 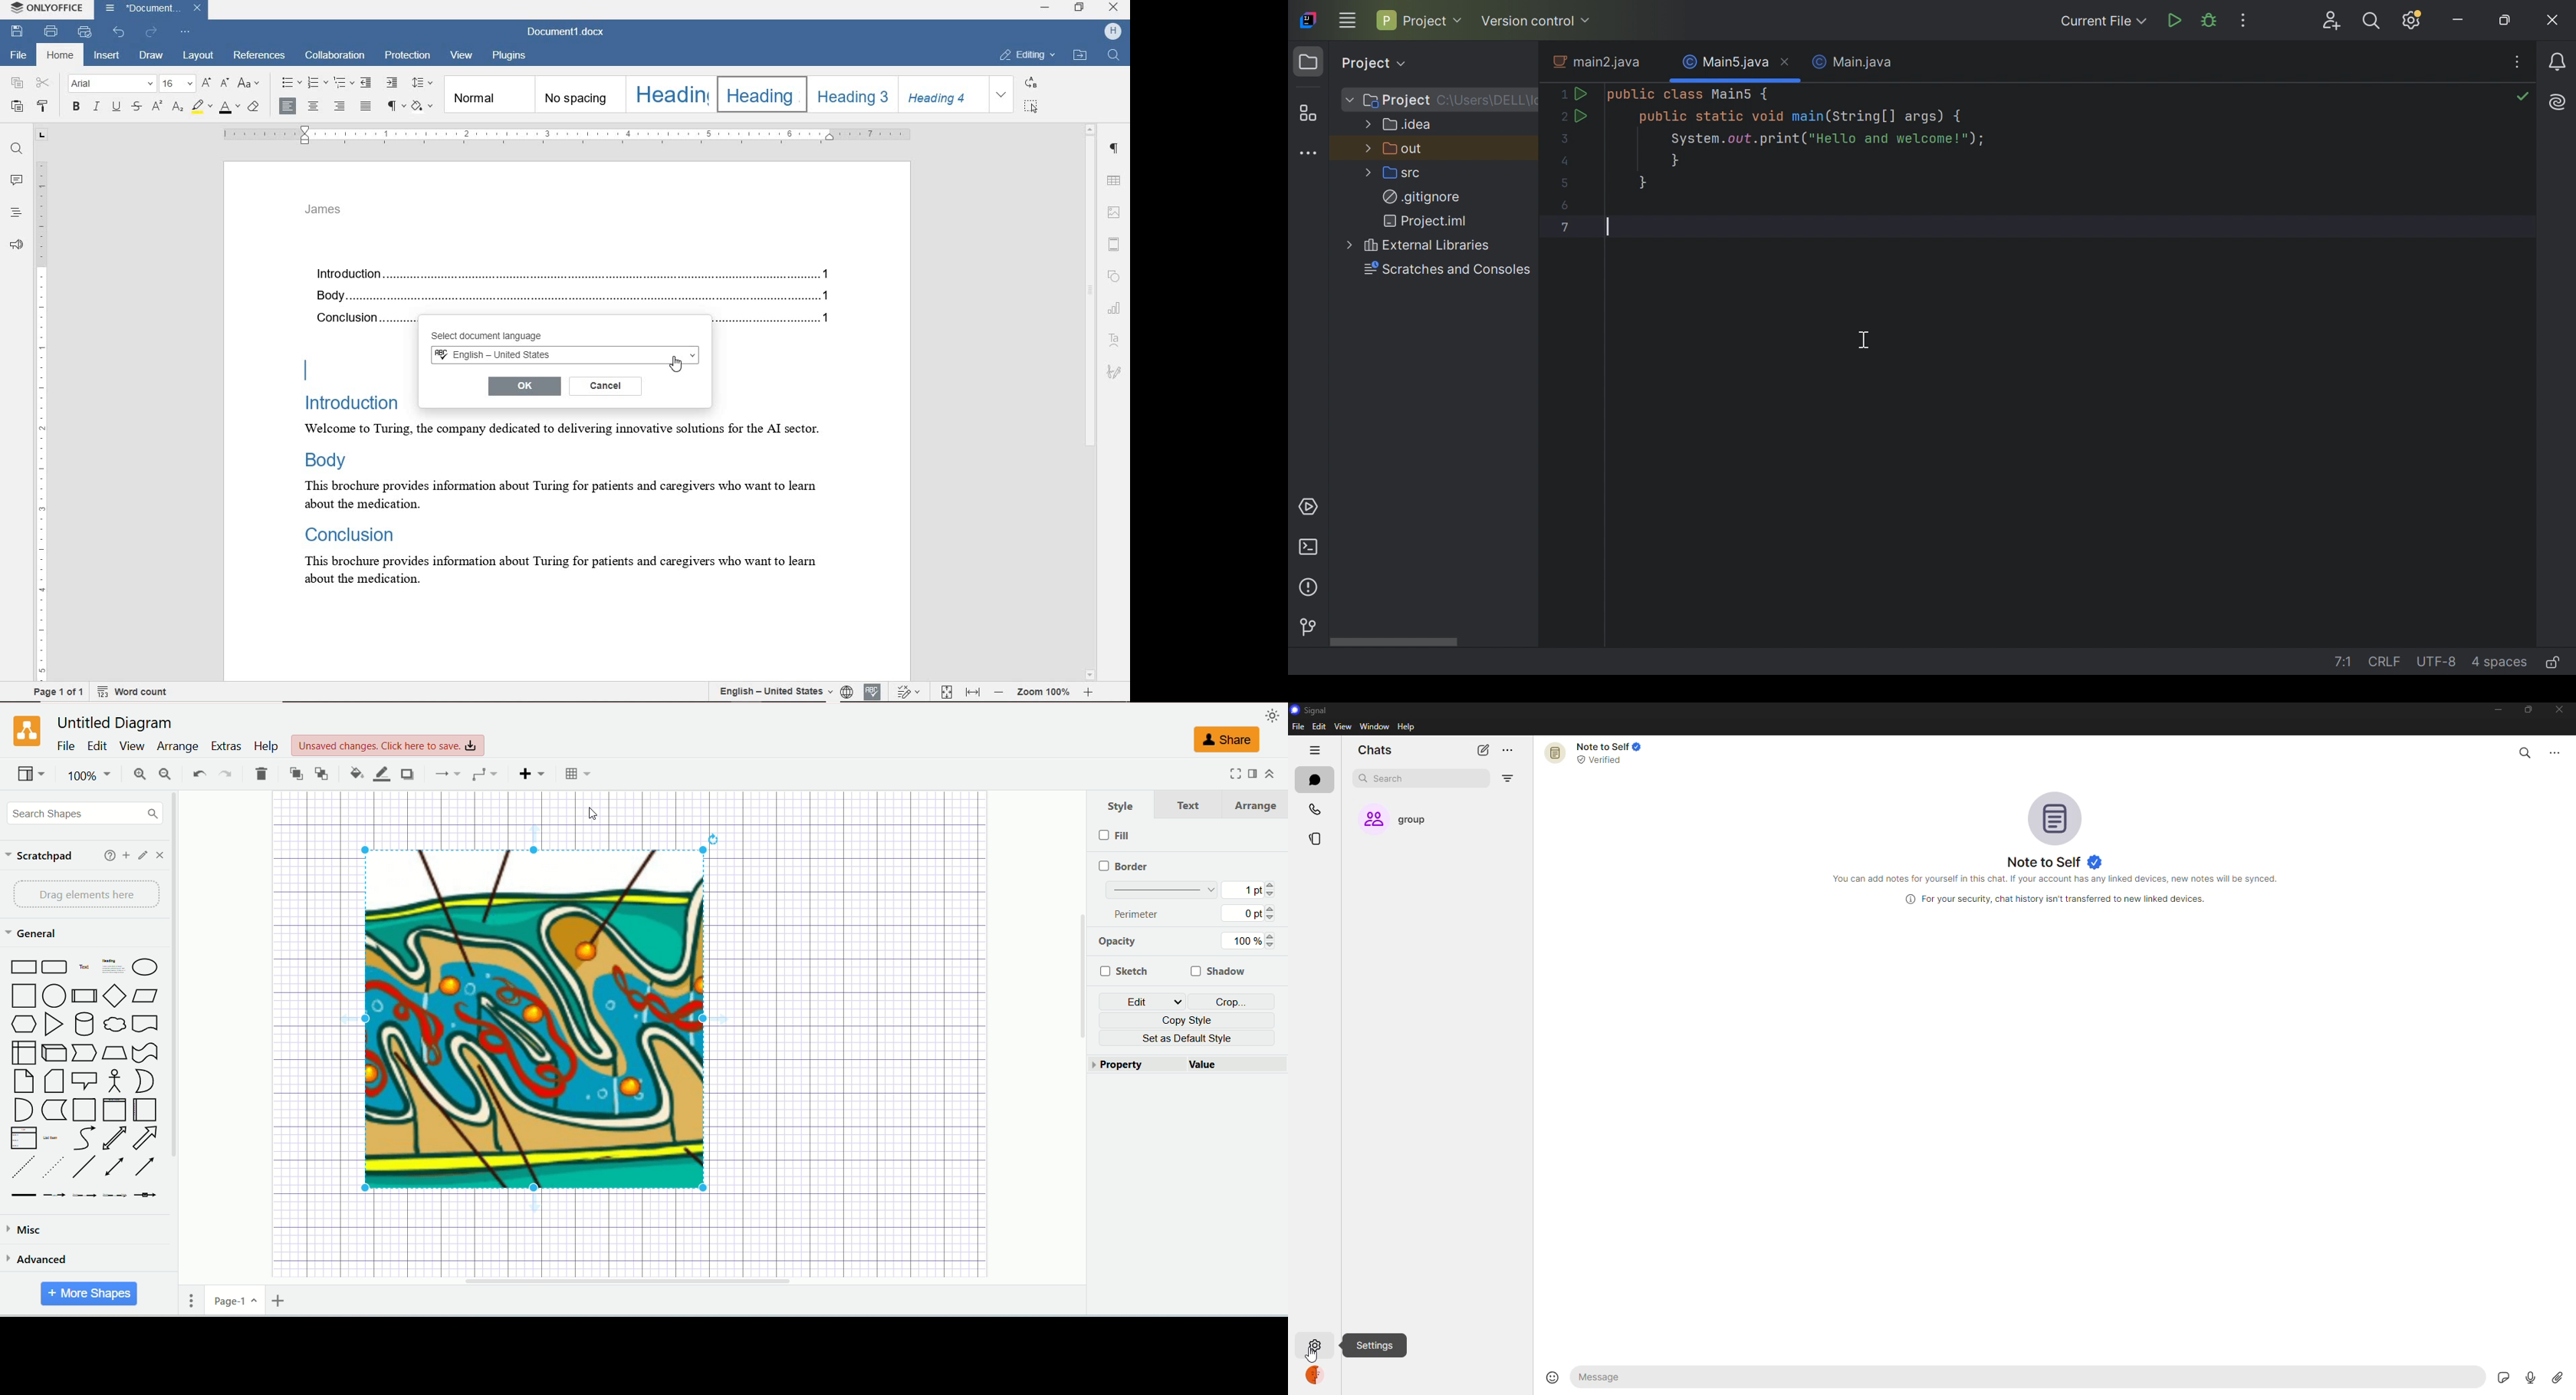 I want to click on protection, so click(x=408, y=57).